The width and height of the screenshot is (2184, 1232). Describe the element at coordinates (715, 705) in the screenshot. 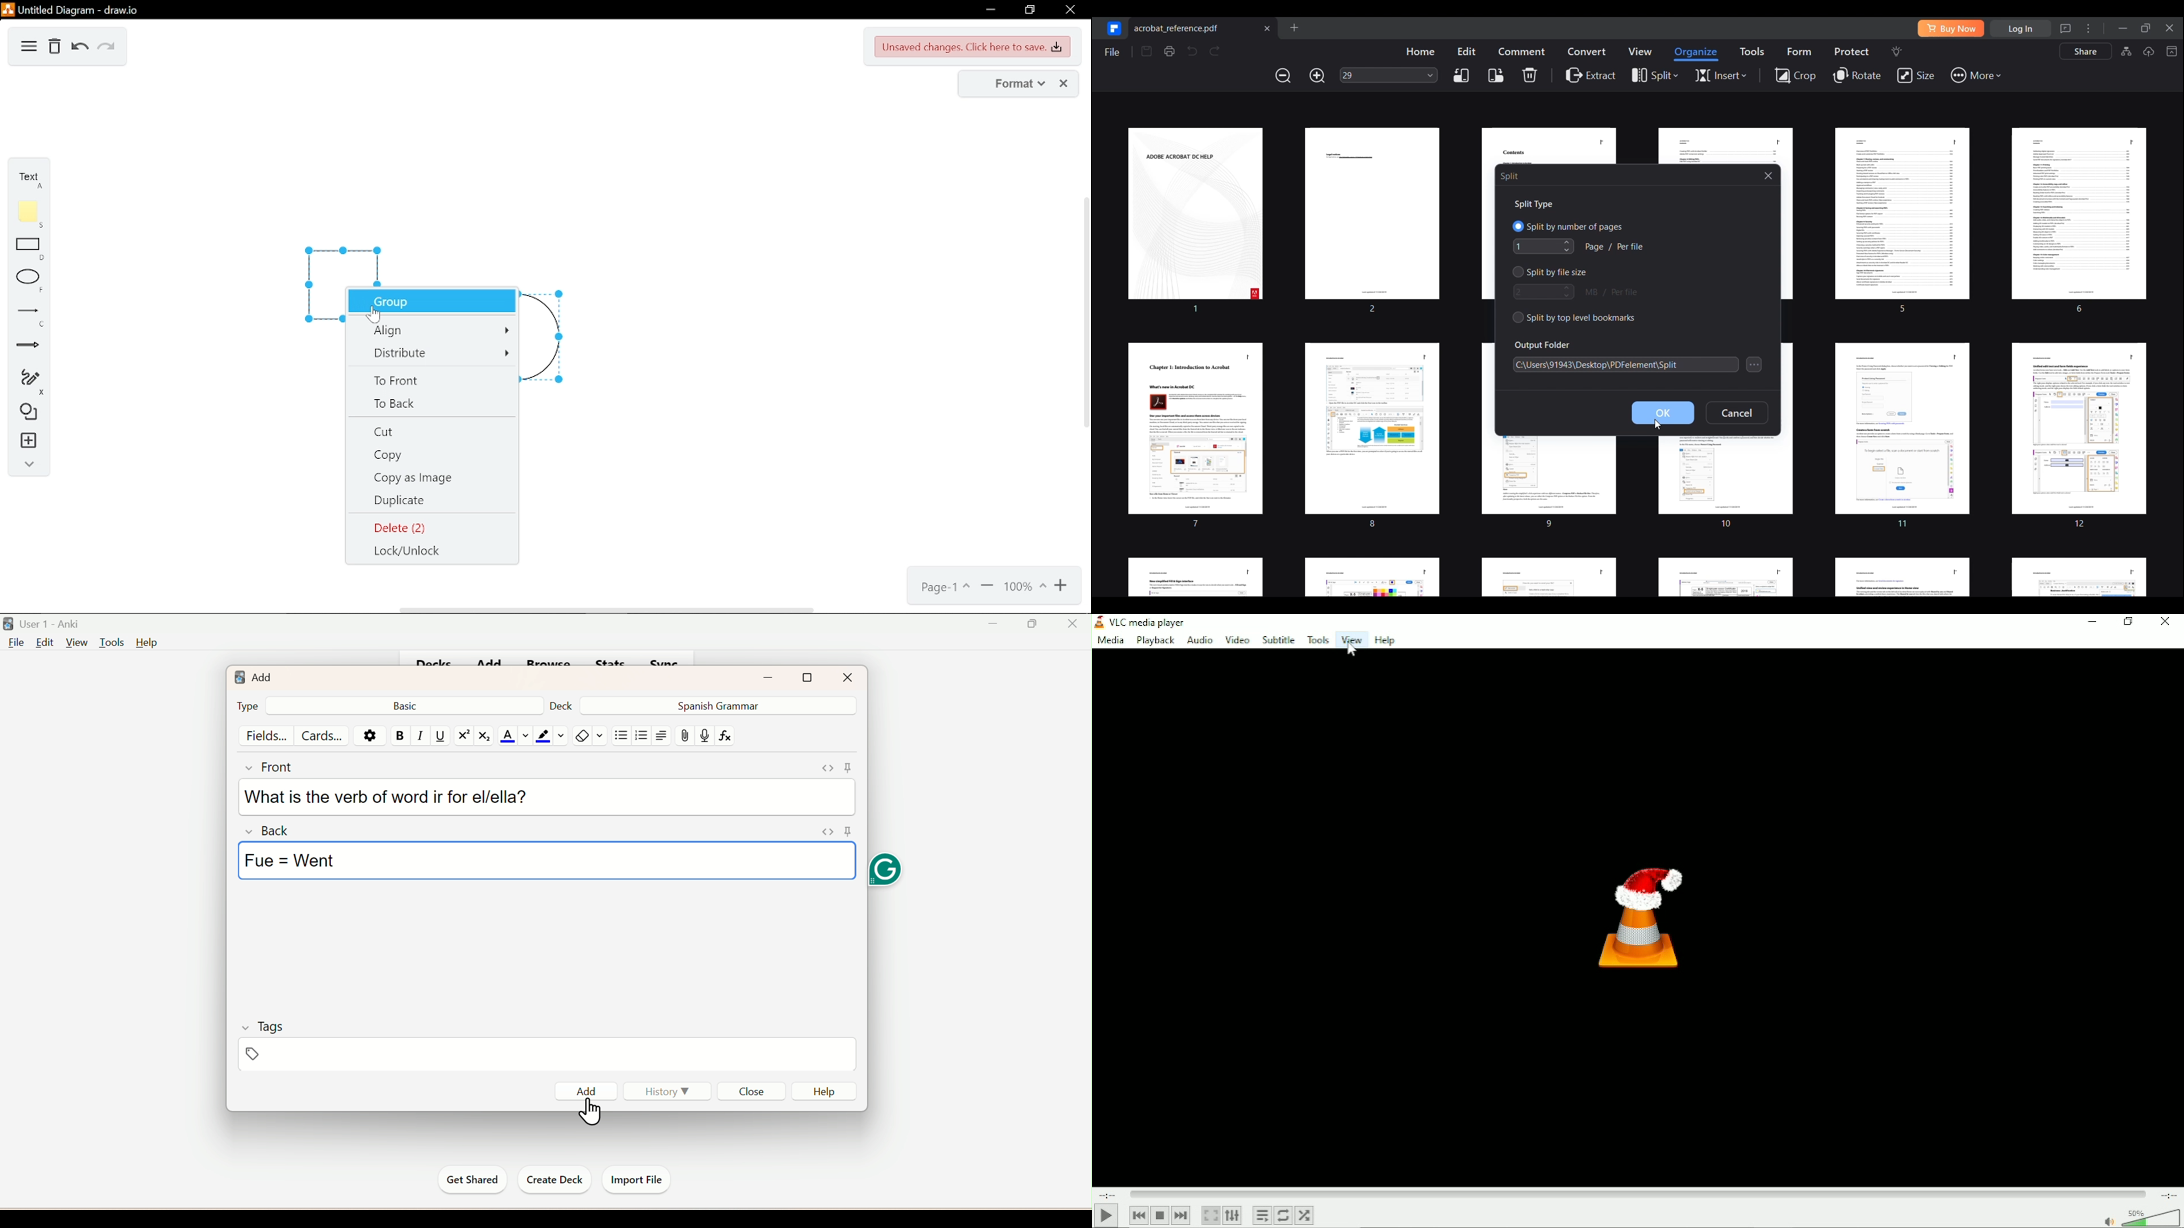

I see `Spanish Grammar` at that location.